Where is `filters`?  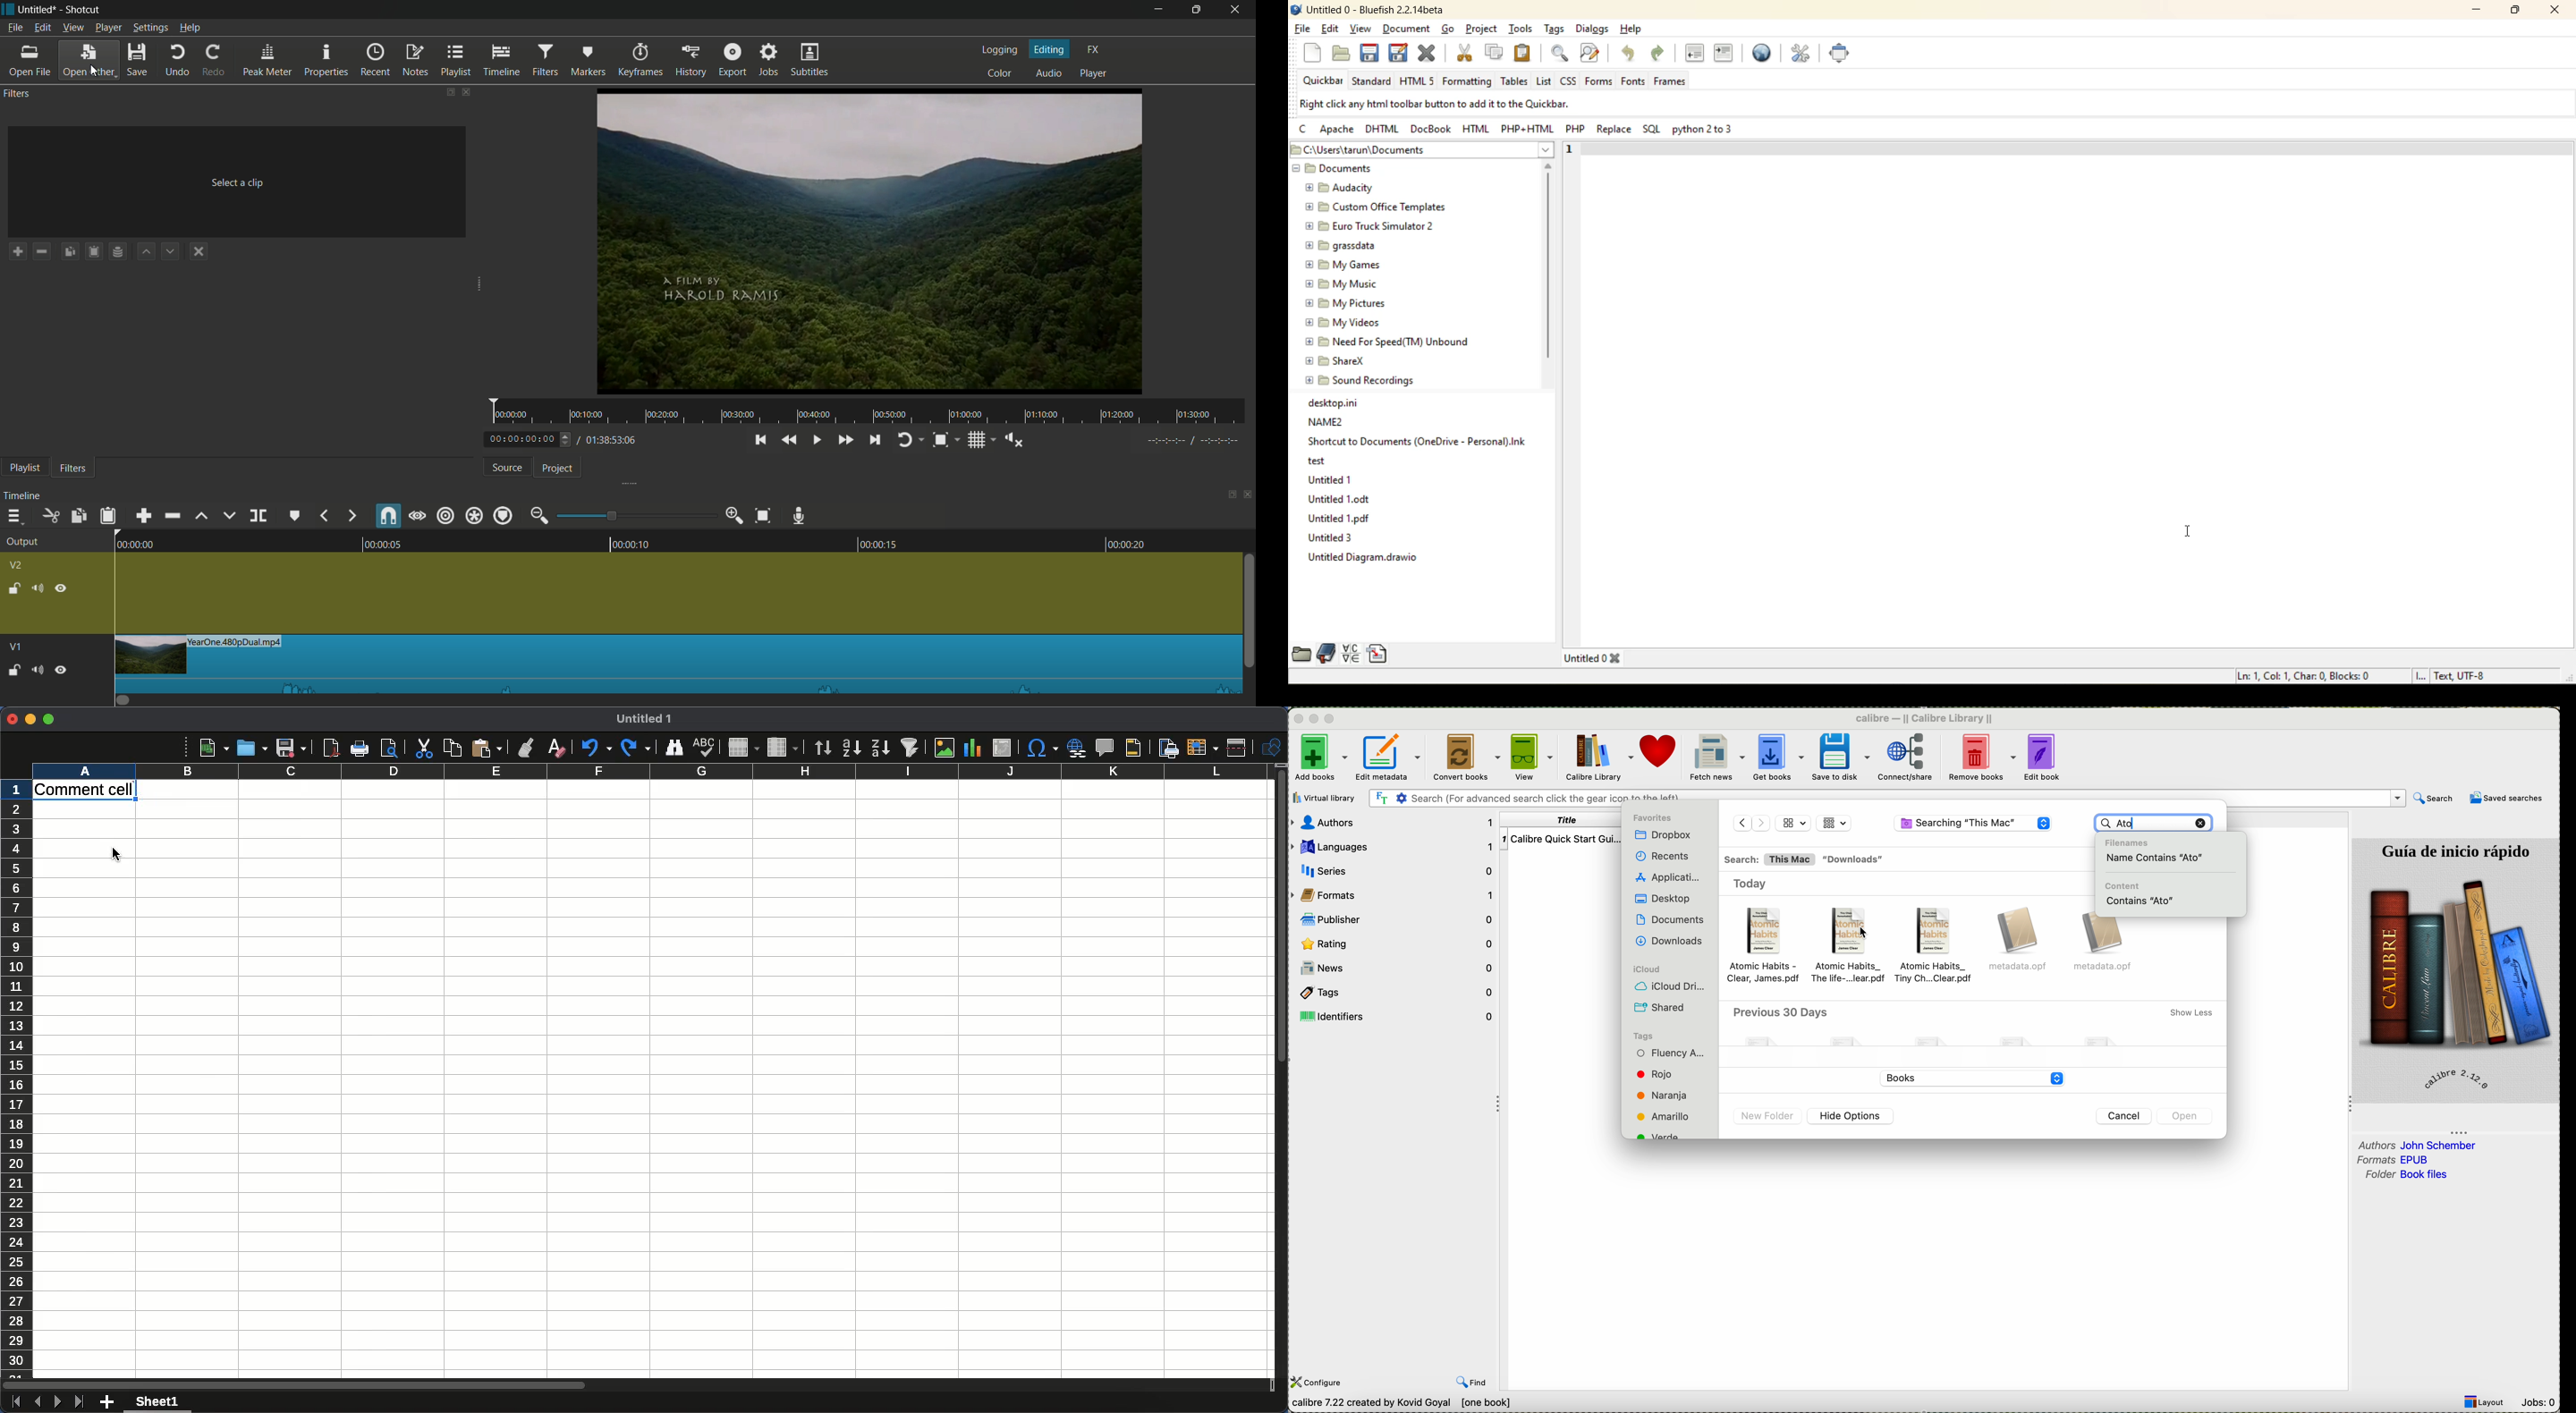 filters is located at coordinates (544, 61).